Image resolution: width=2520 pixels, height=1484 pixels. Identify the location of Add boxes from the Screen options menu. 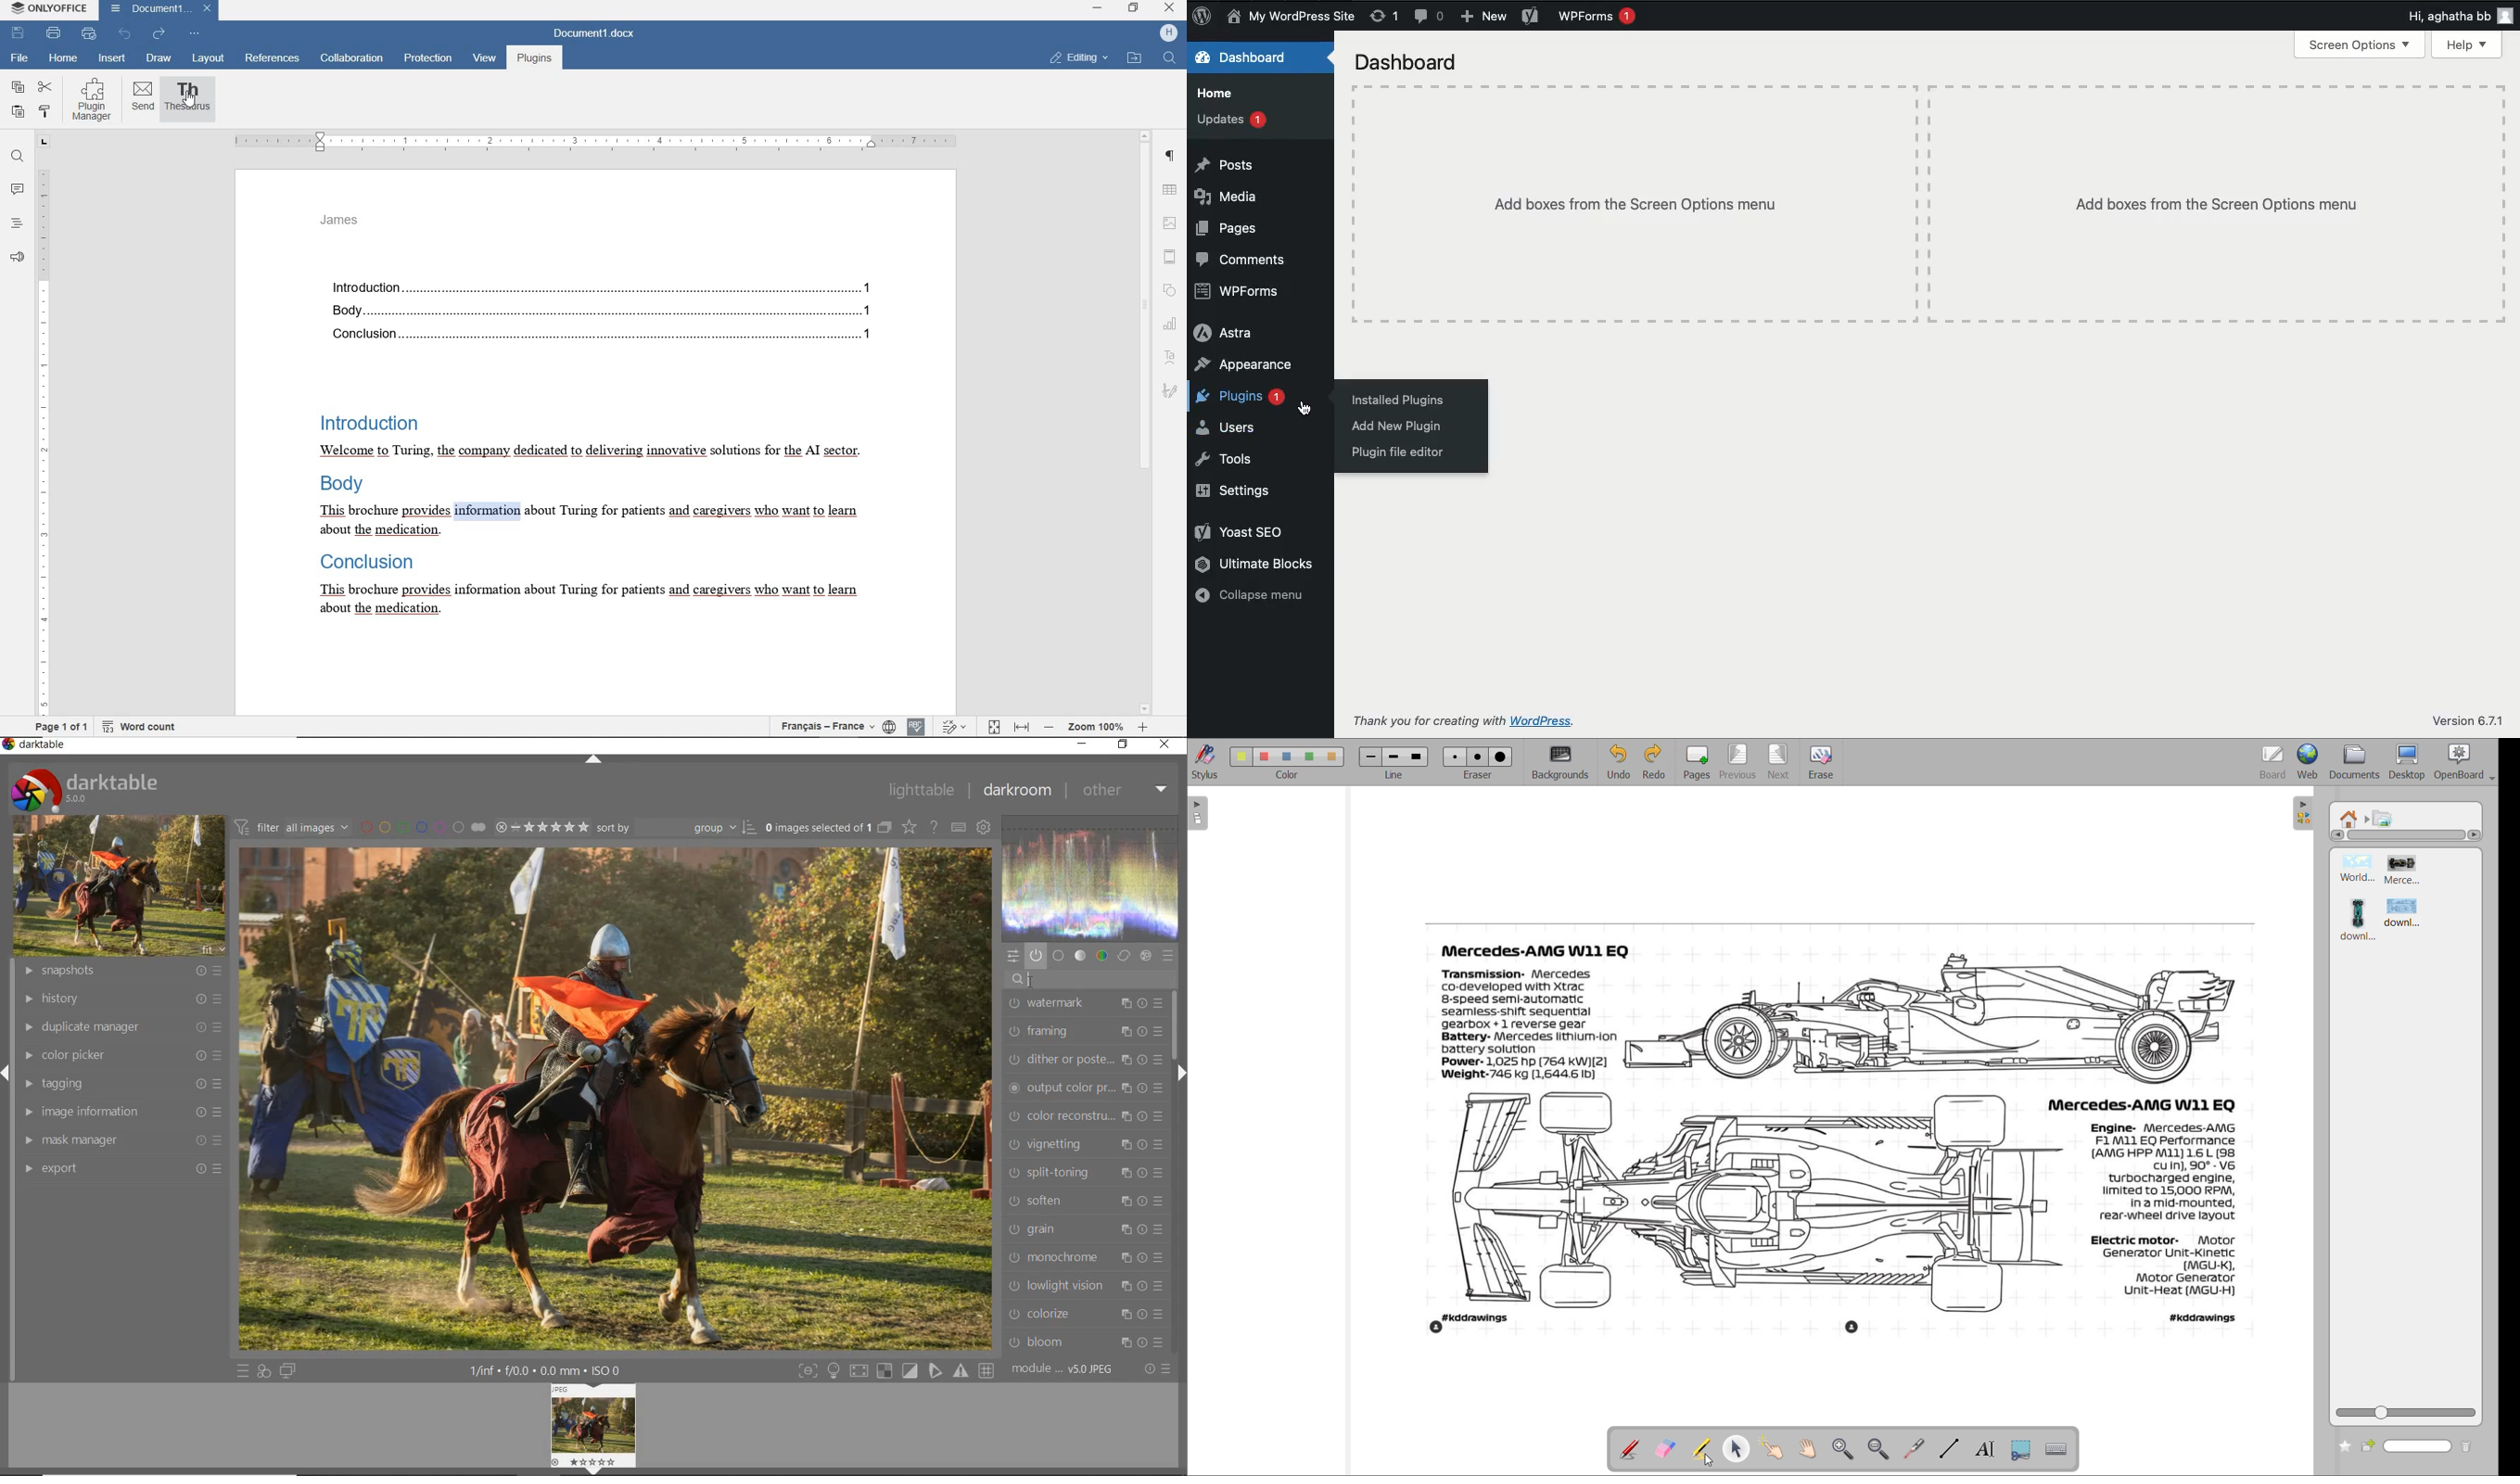
(1635, 202).